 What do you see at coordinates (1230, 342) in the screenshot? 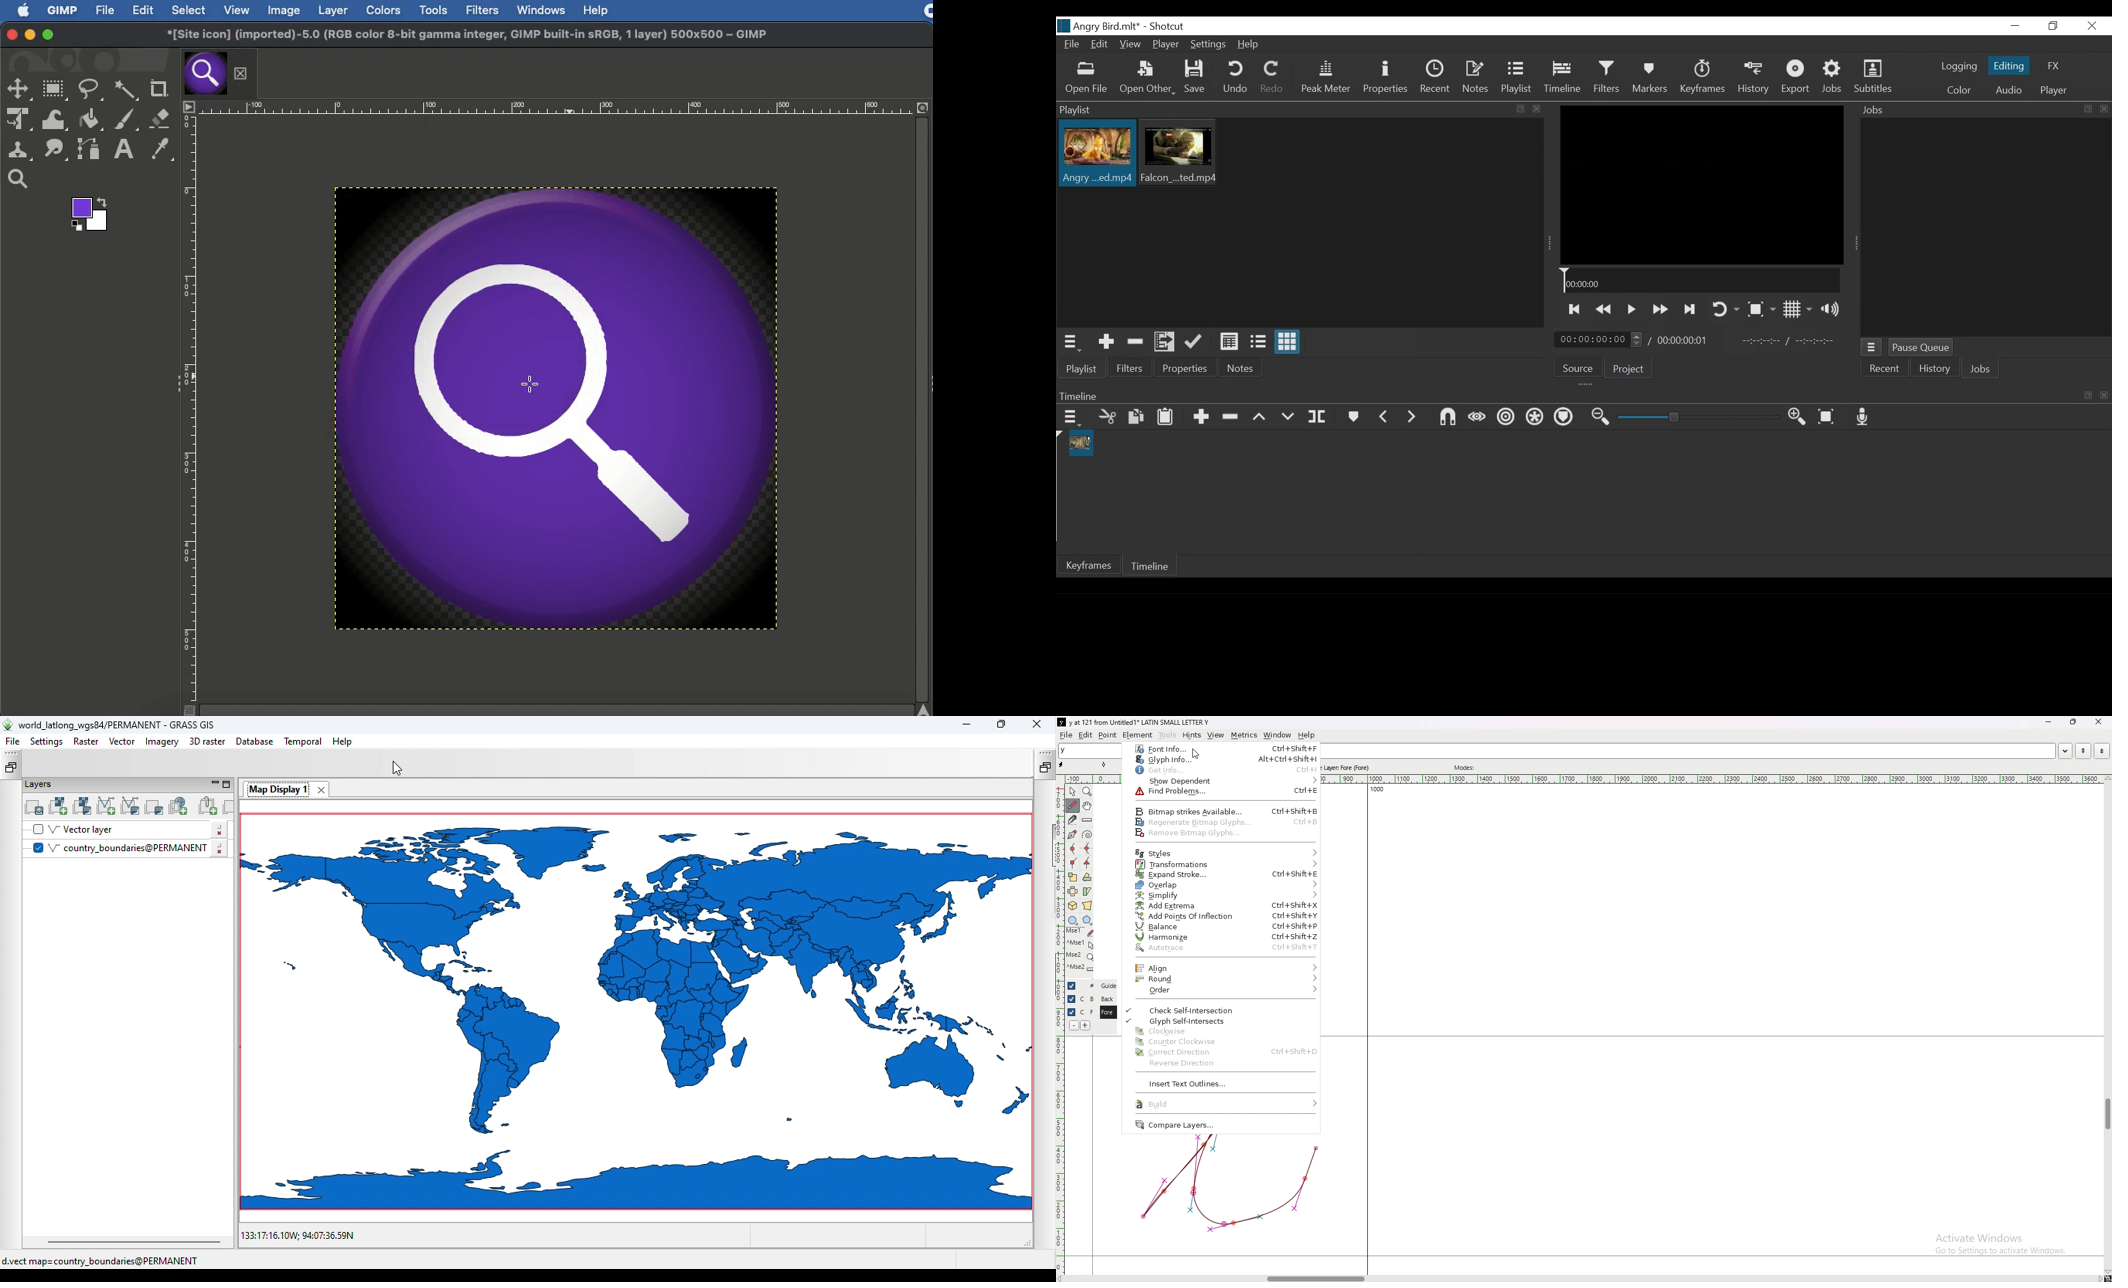
I see `View as details` at bounding box center [1230, 342].